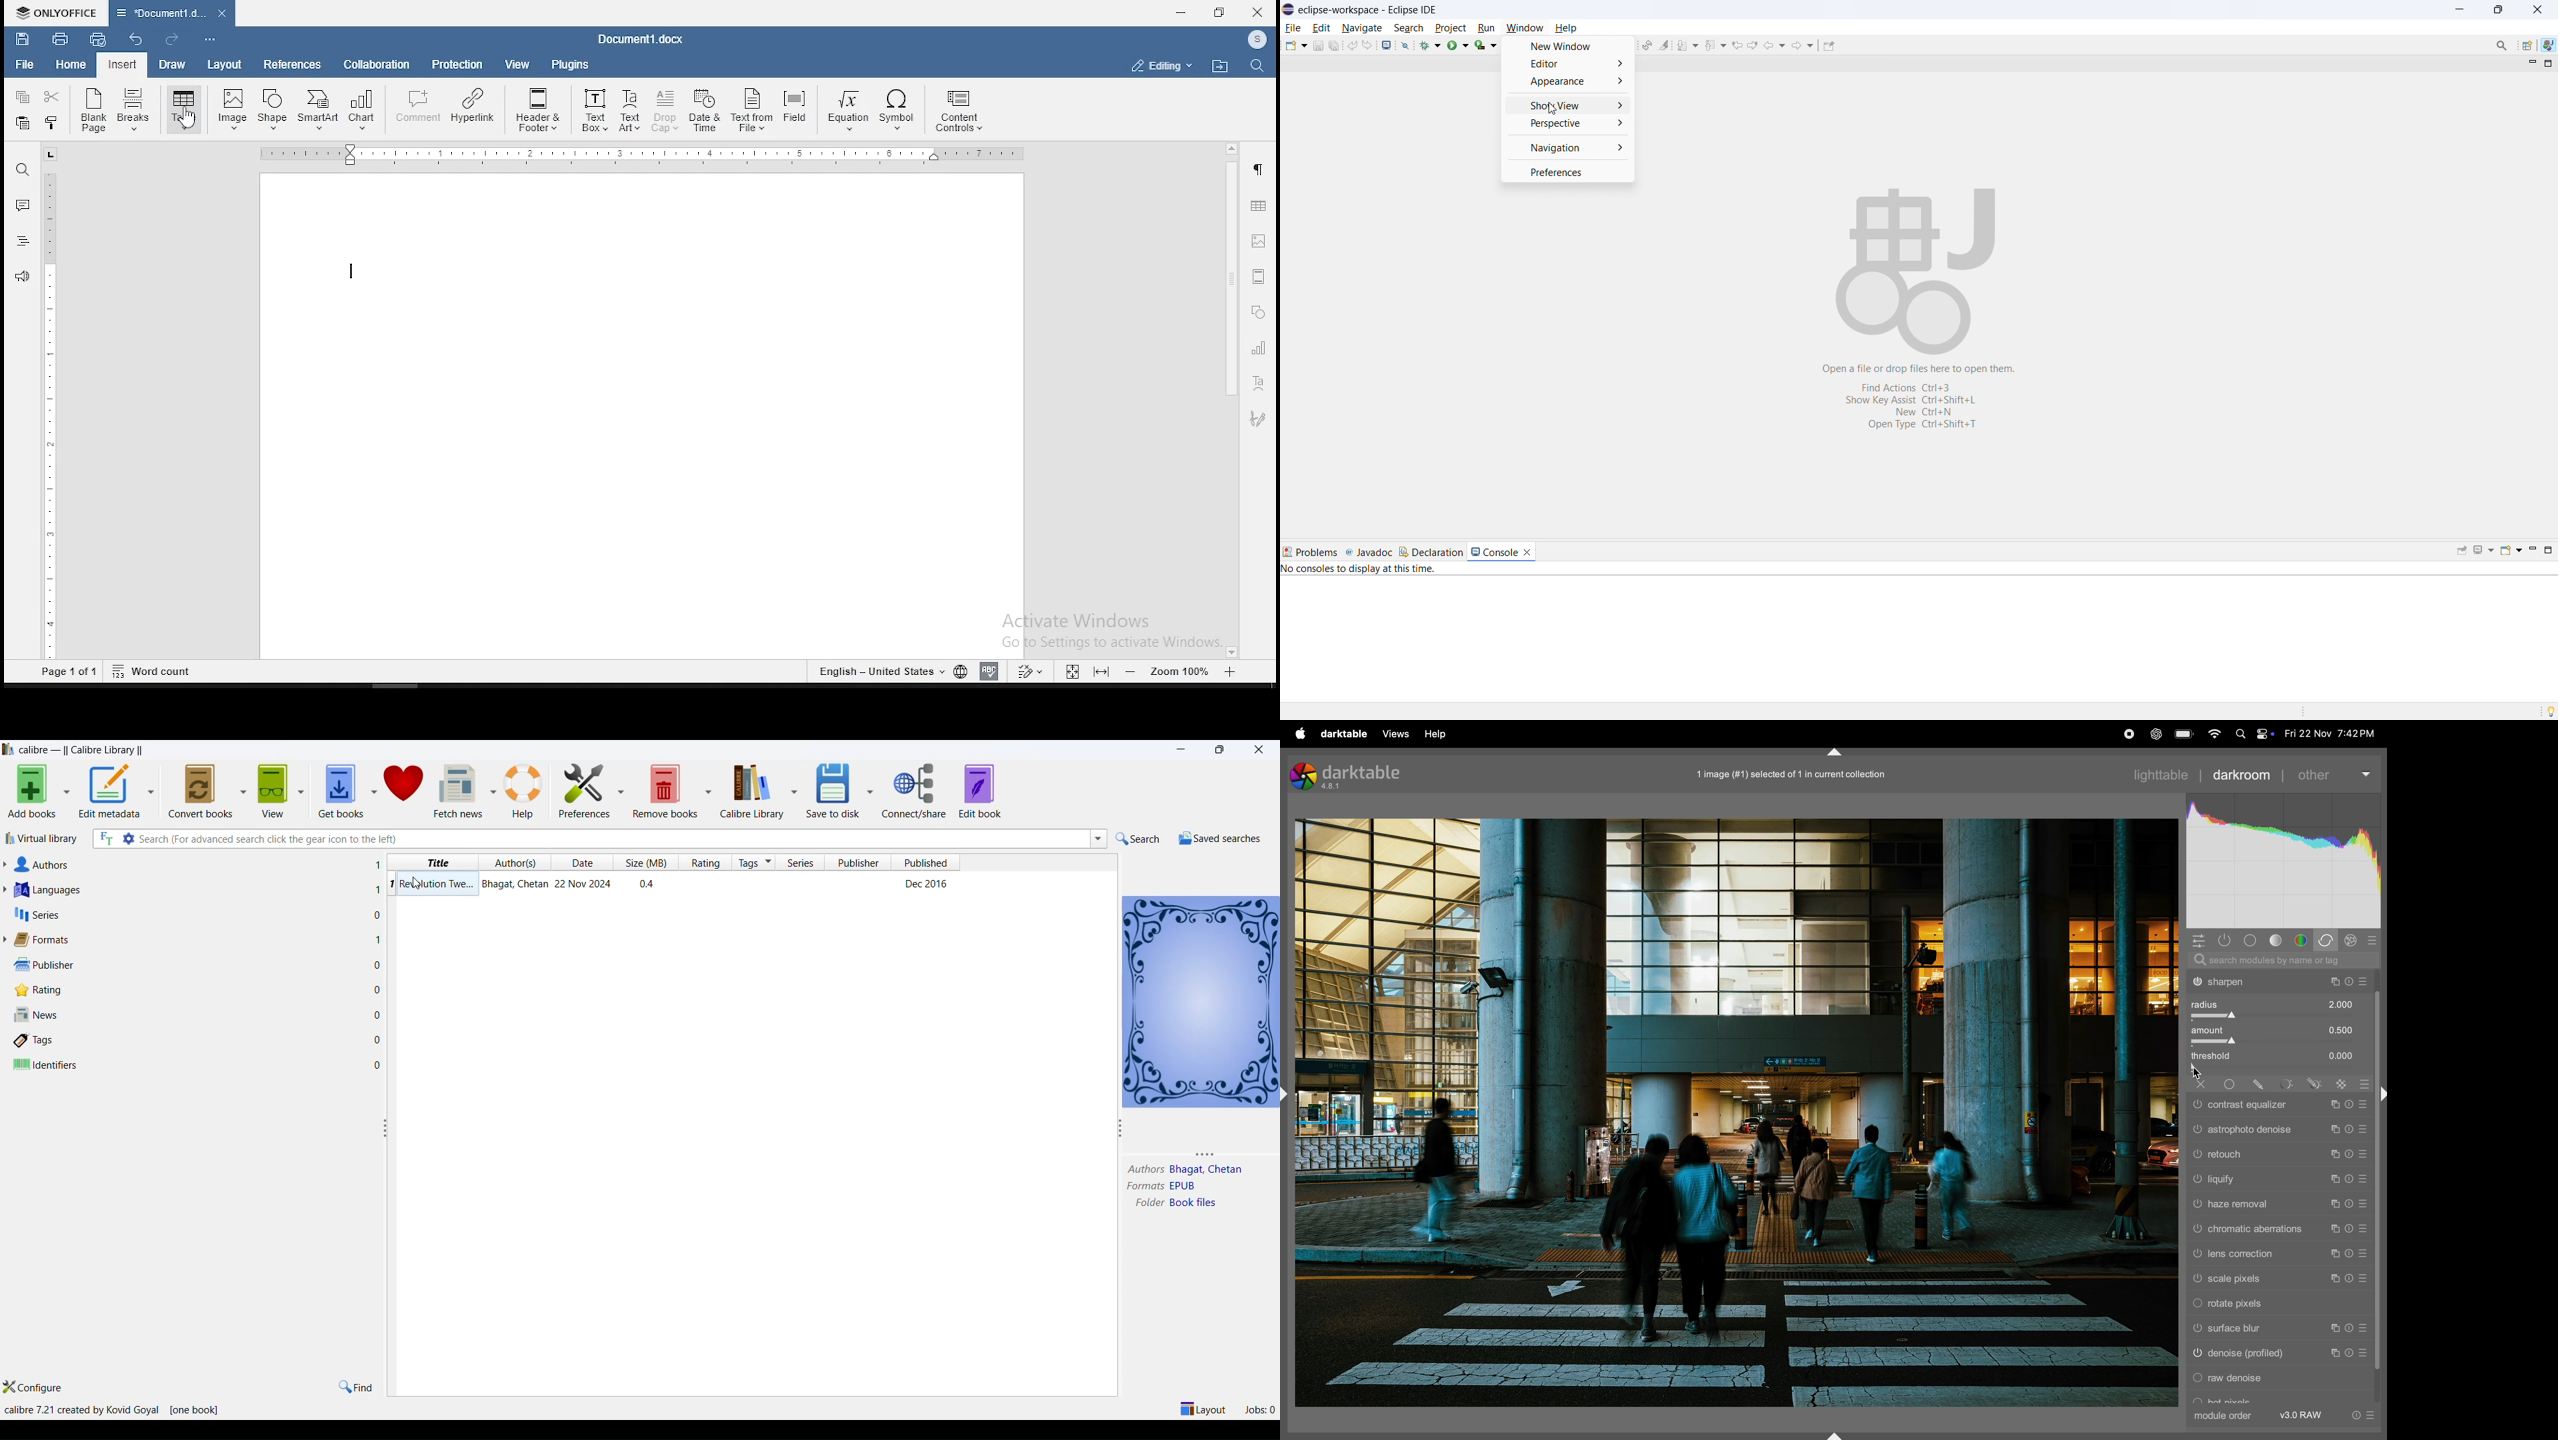 The height and width of the screenshot is (1456, 2576). Describe the element at coordinates (755, 863) in the screenshot. I see `tags` at that location.